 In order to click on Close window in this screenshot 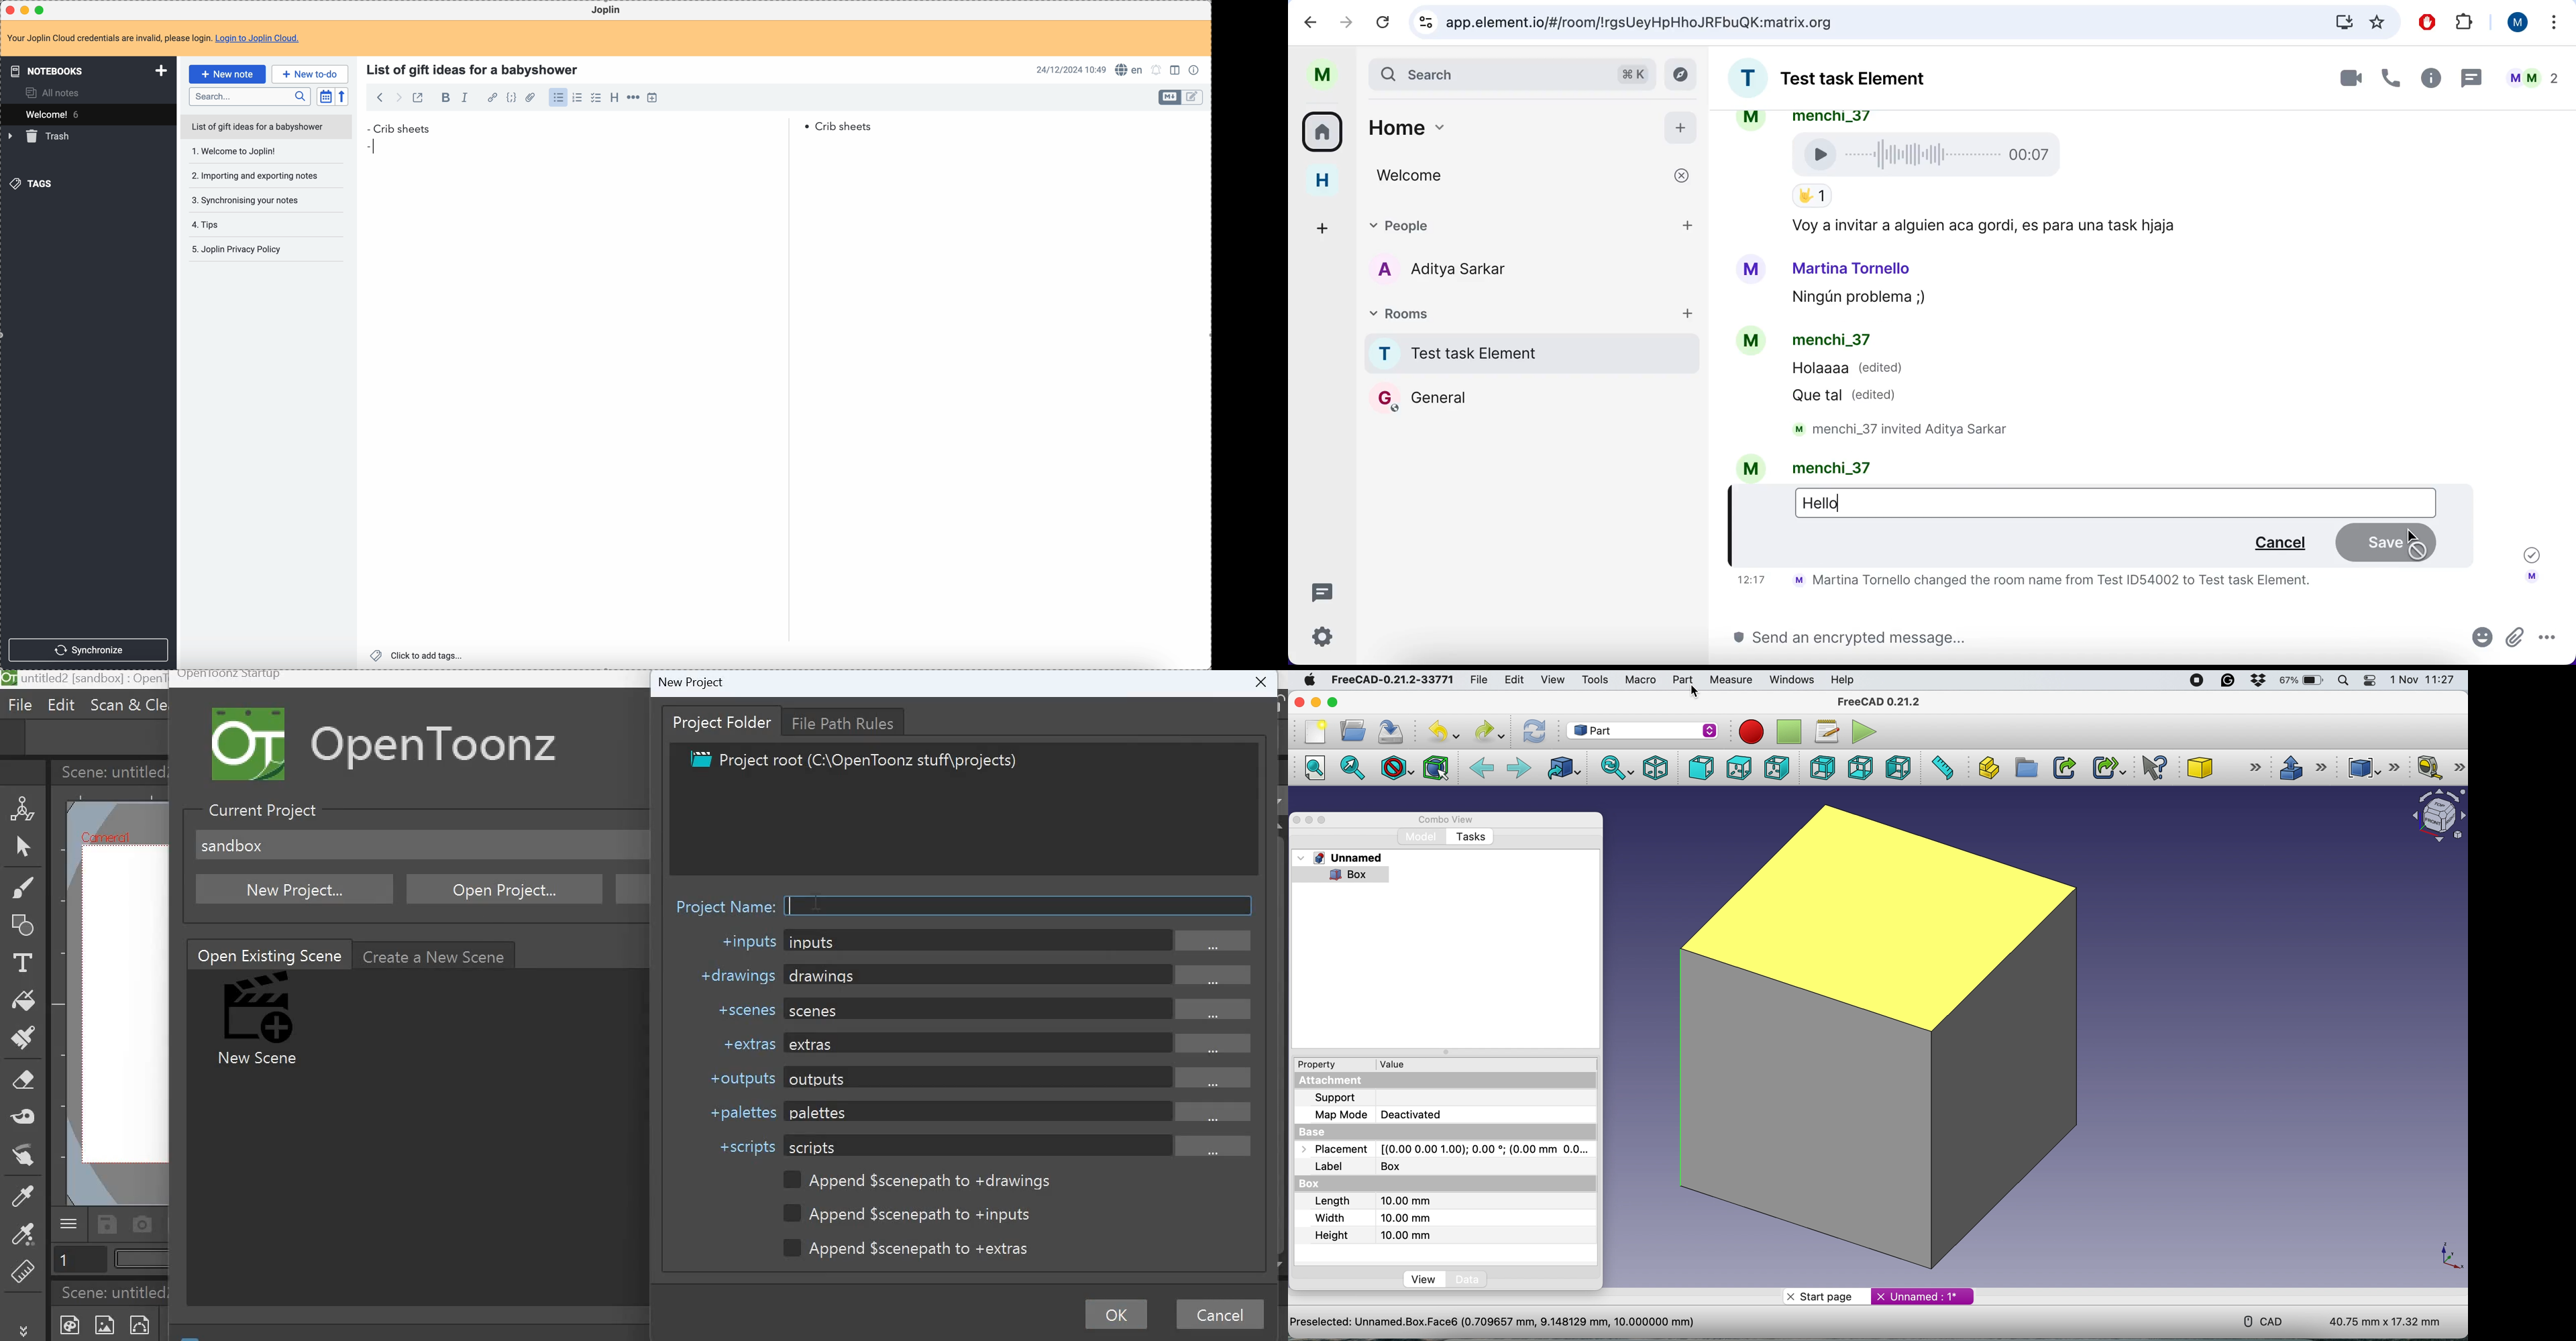, I will do `click(1258, 685)`.